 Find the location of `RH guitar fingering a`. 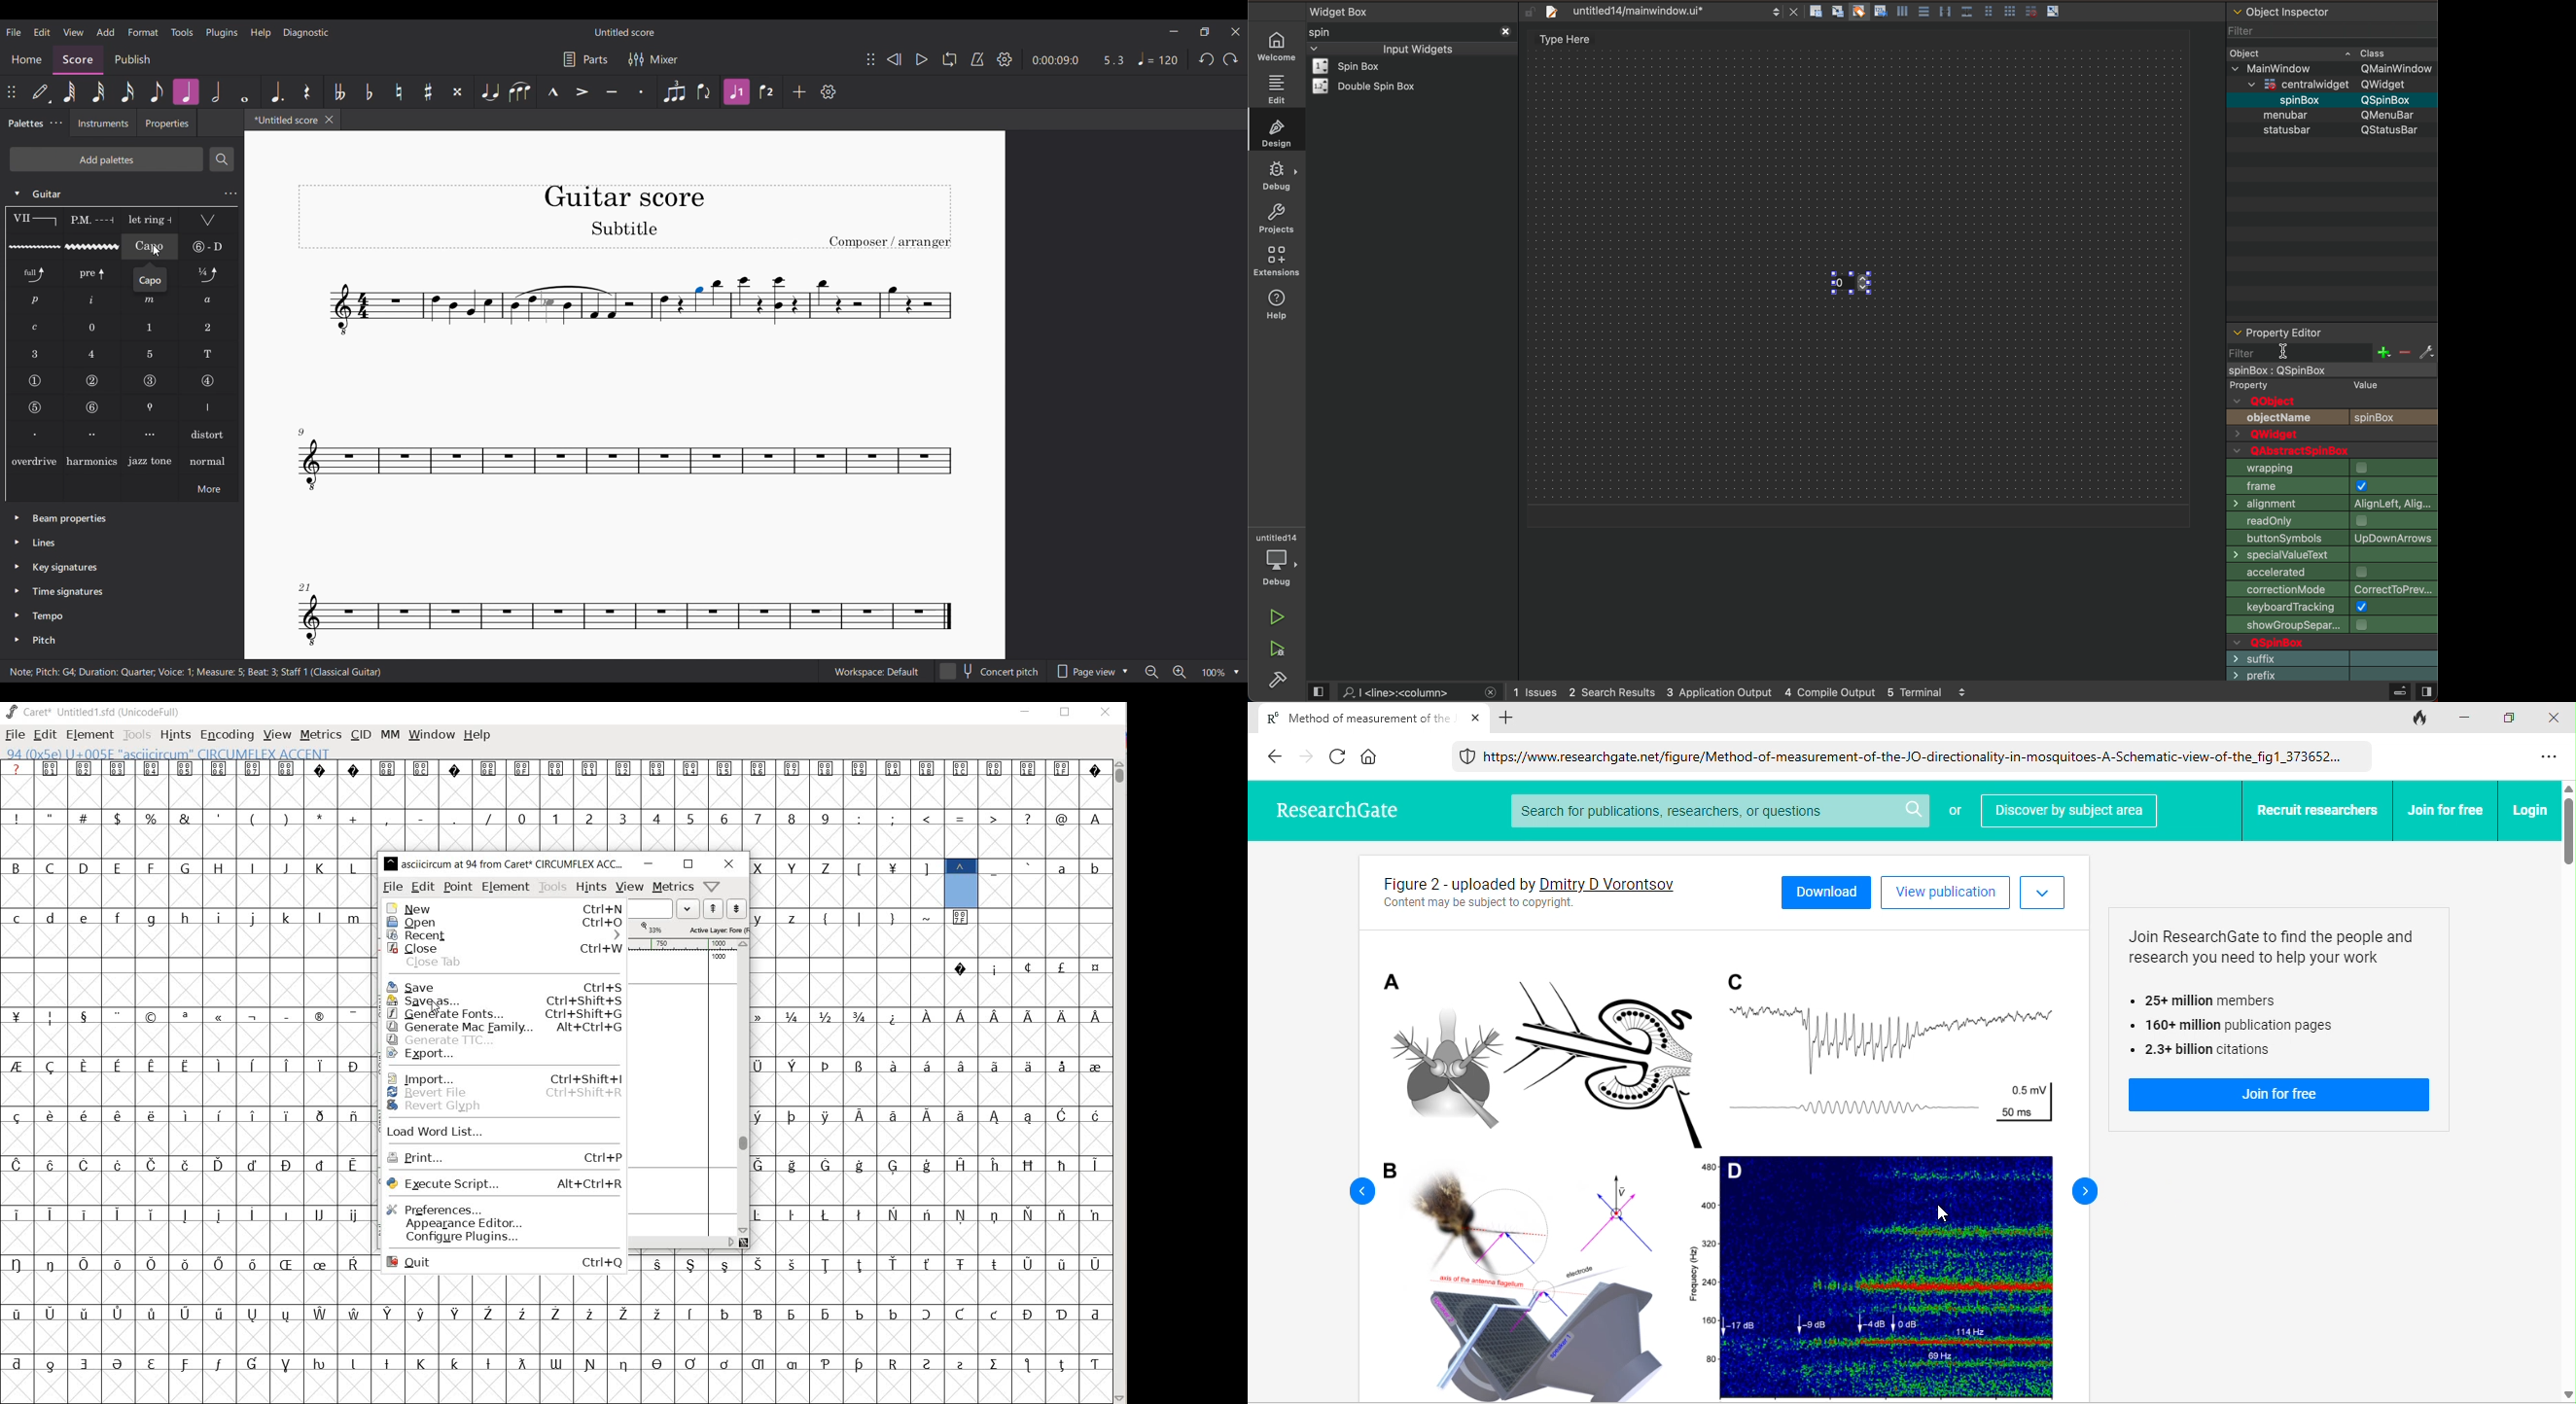

RH guitar fingering a is located at coordinates (209, 300).